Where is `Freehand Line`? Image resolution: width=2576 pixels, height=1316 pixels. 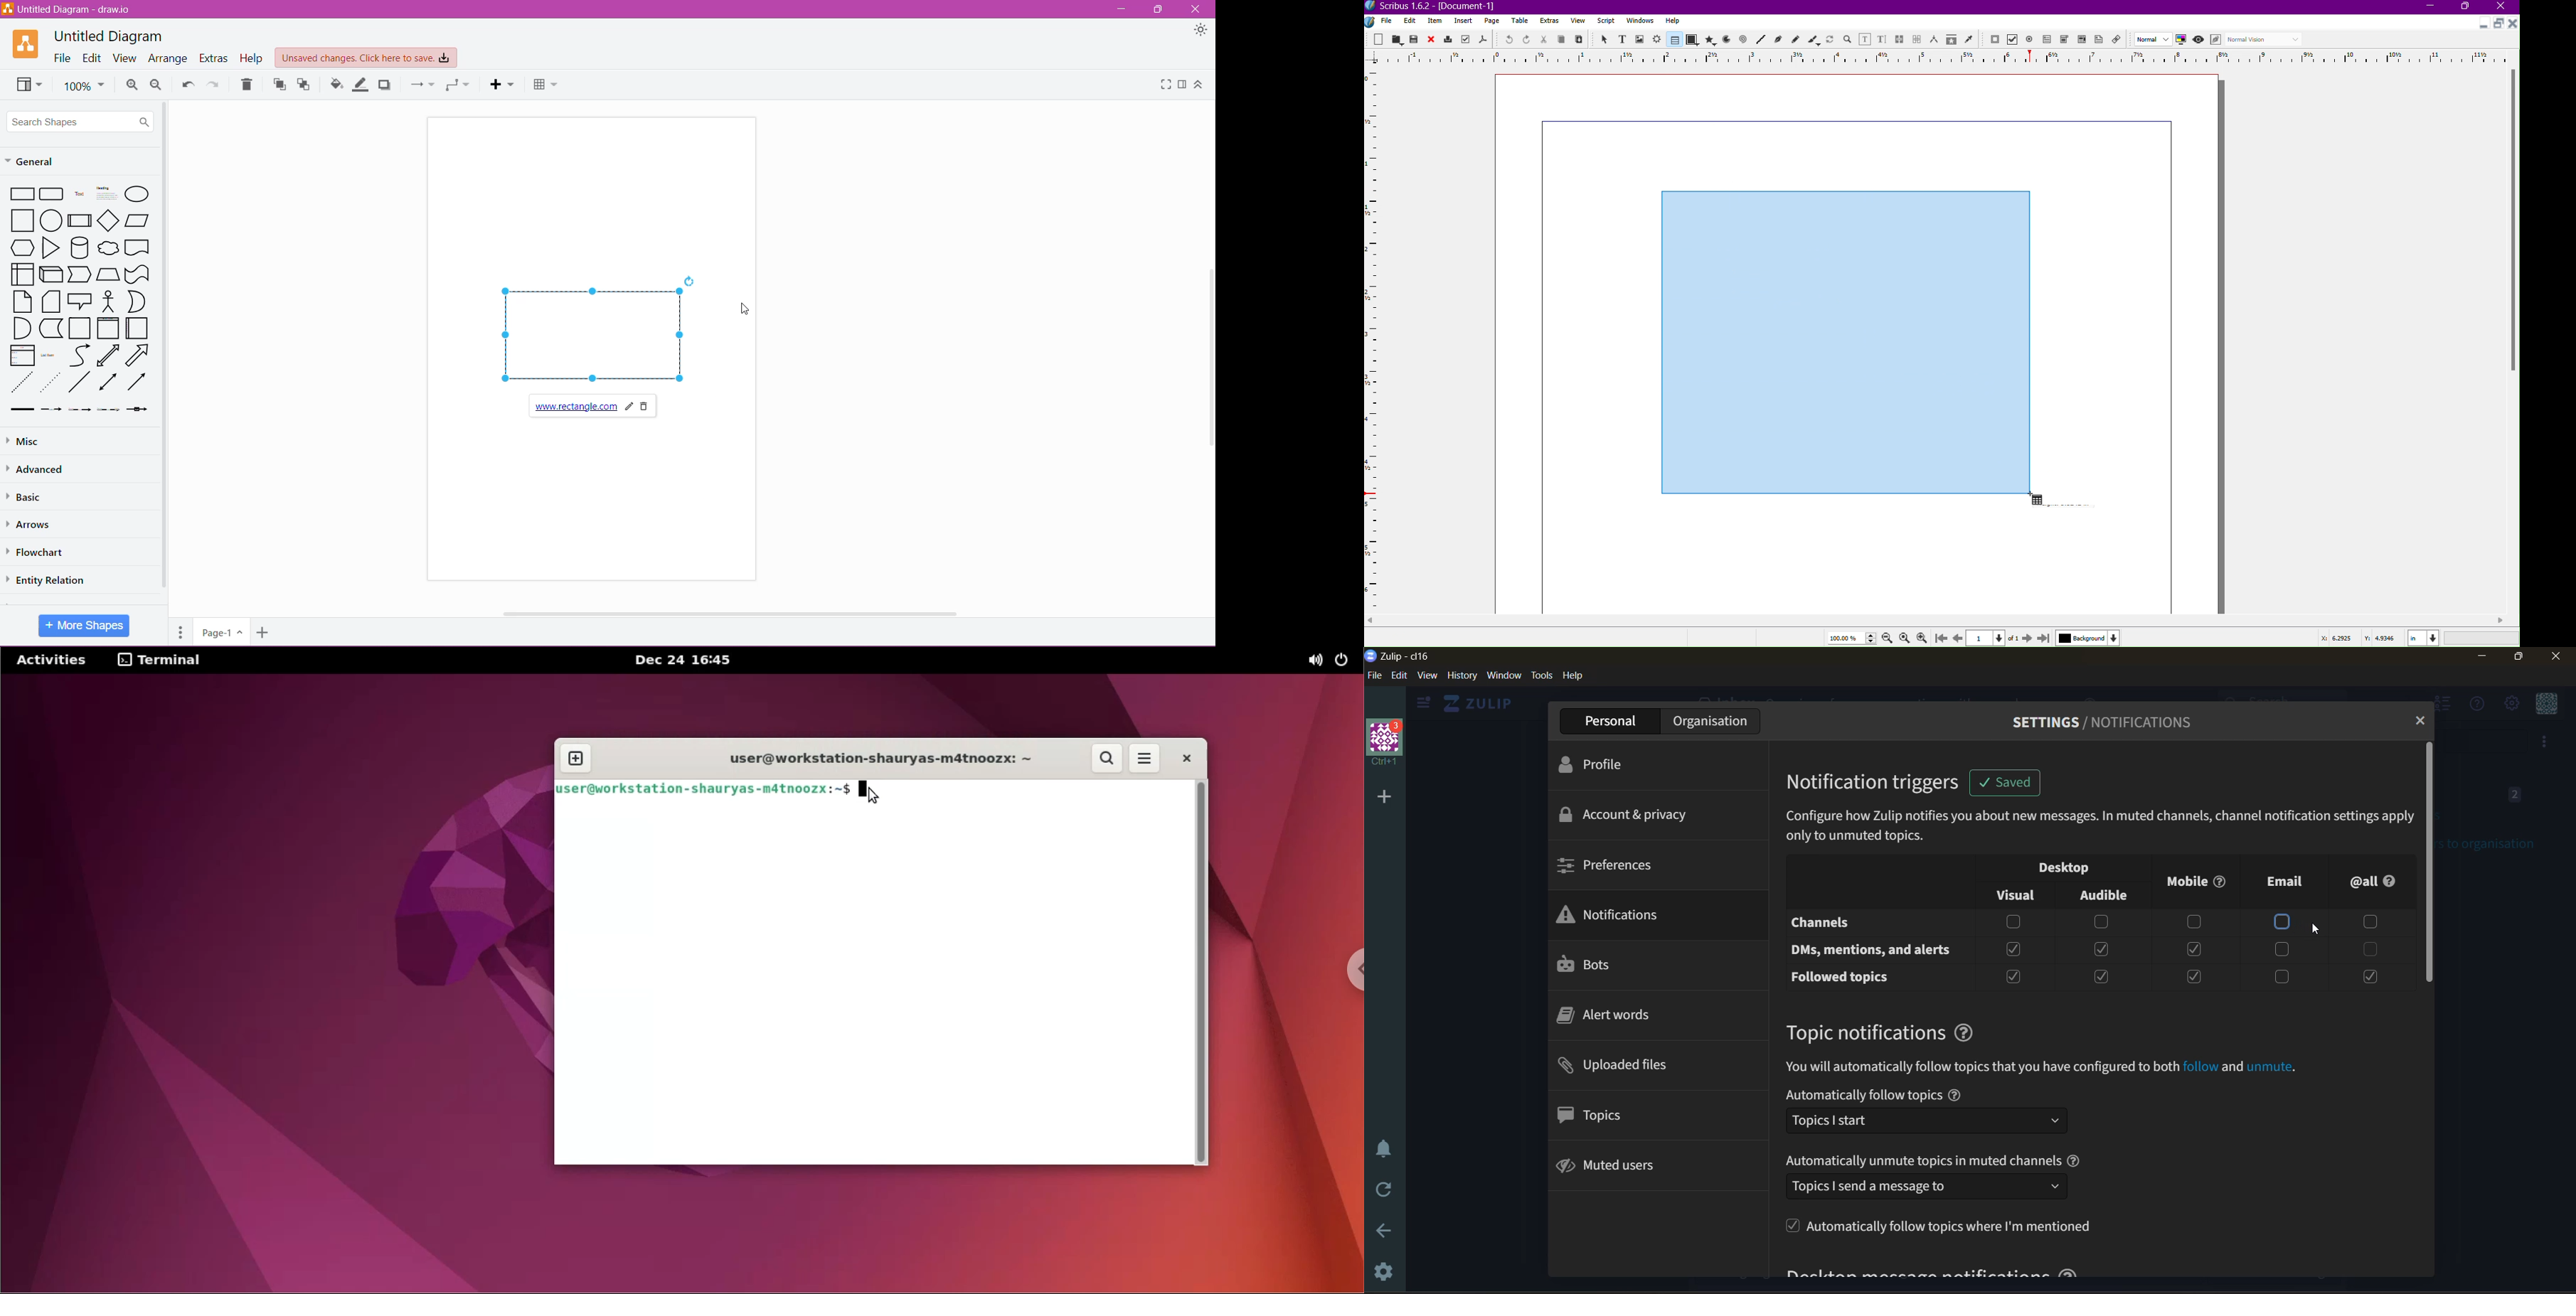
Freehand Line is located at coordinates (1796, 39).